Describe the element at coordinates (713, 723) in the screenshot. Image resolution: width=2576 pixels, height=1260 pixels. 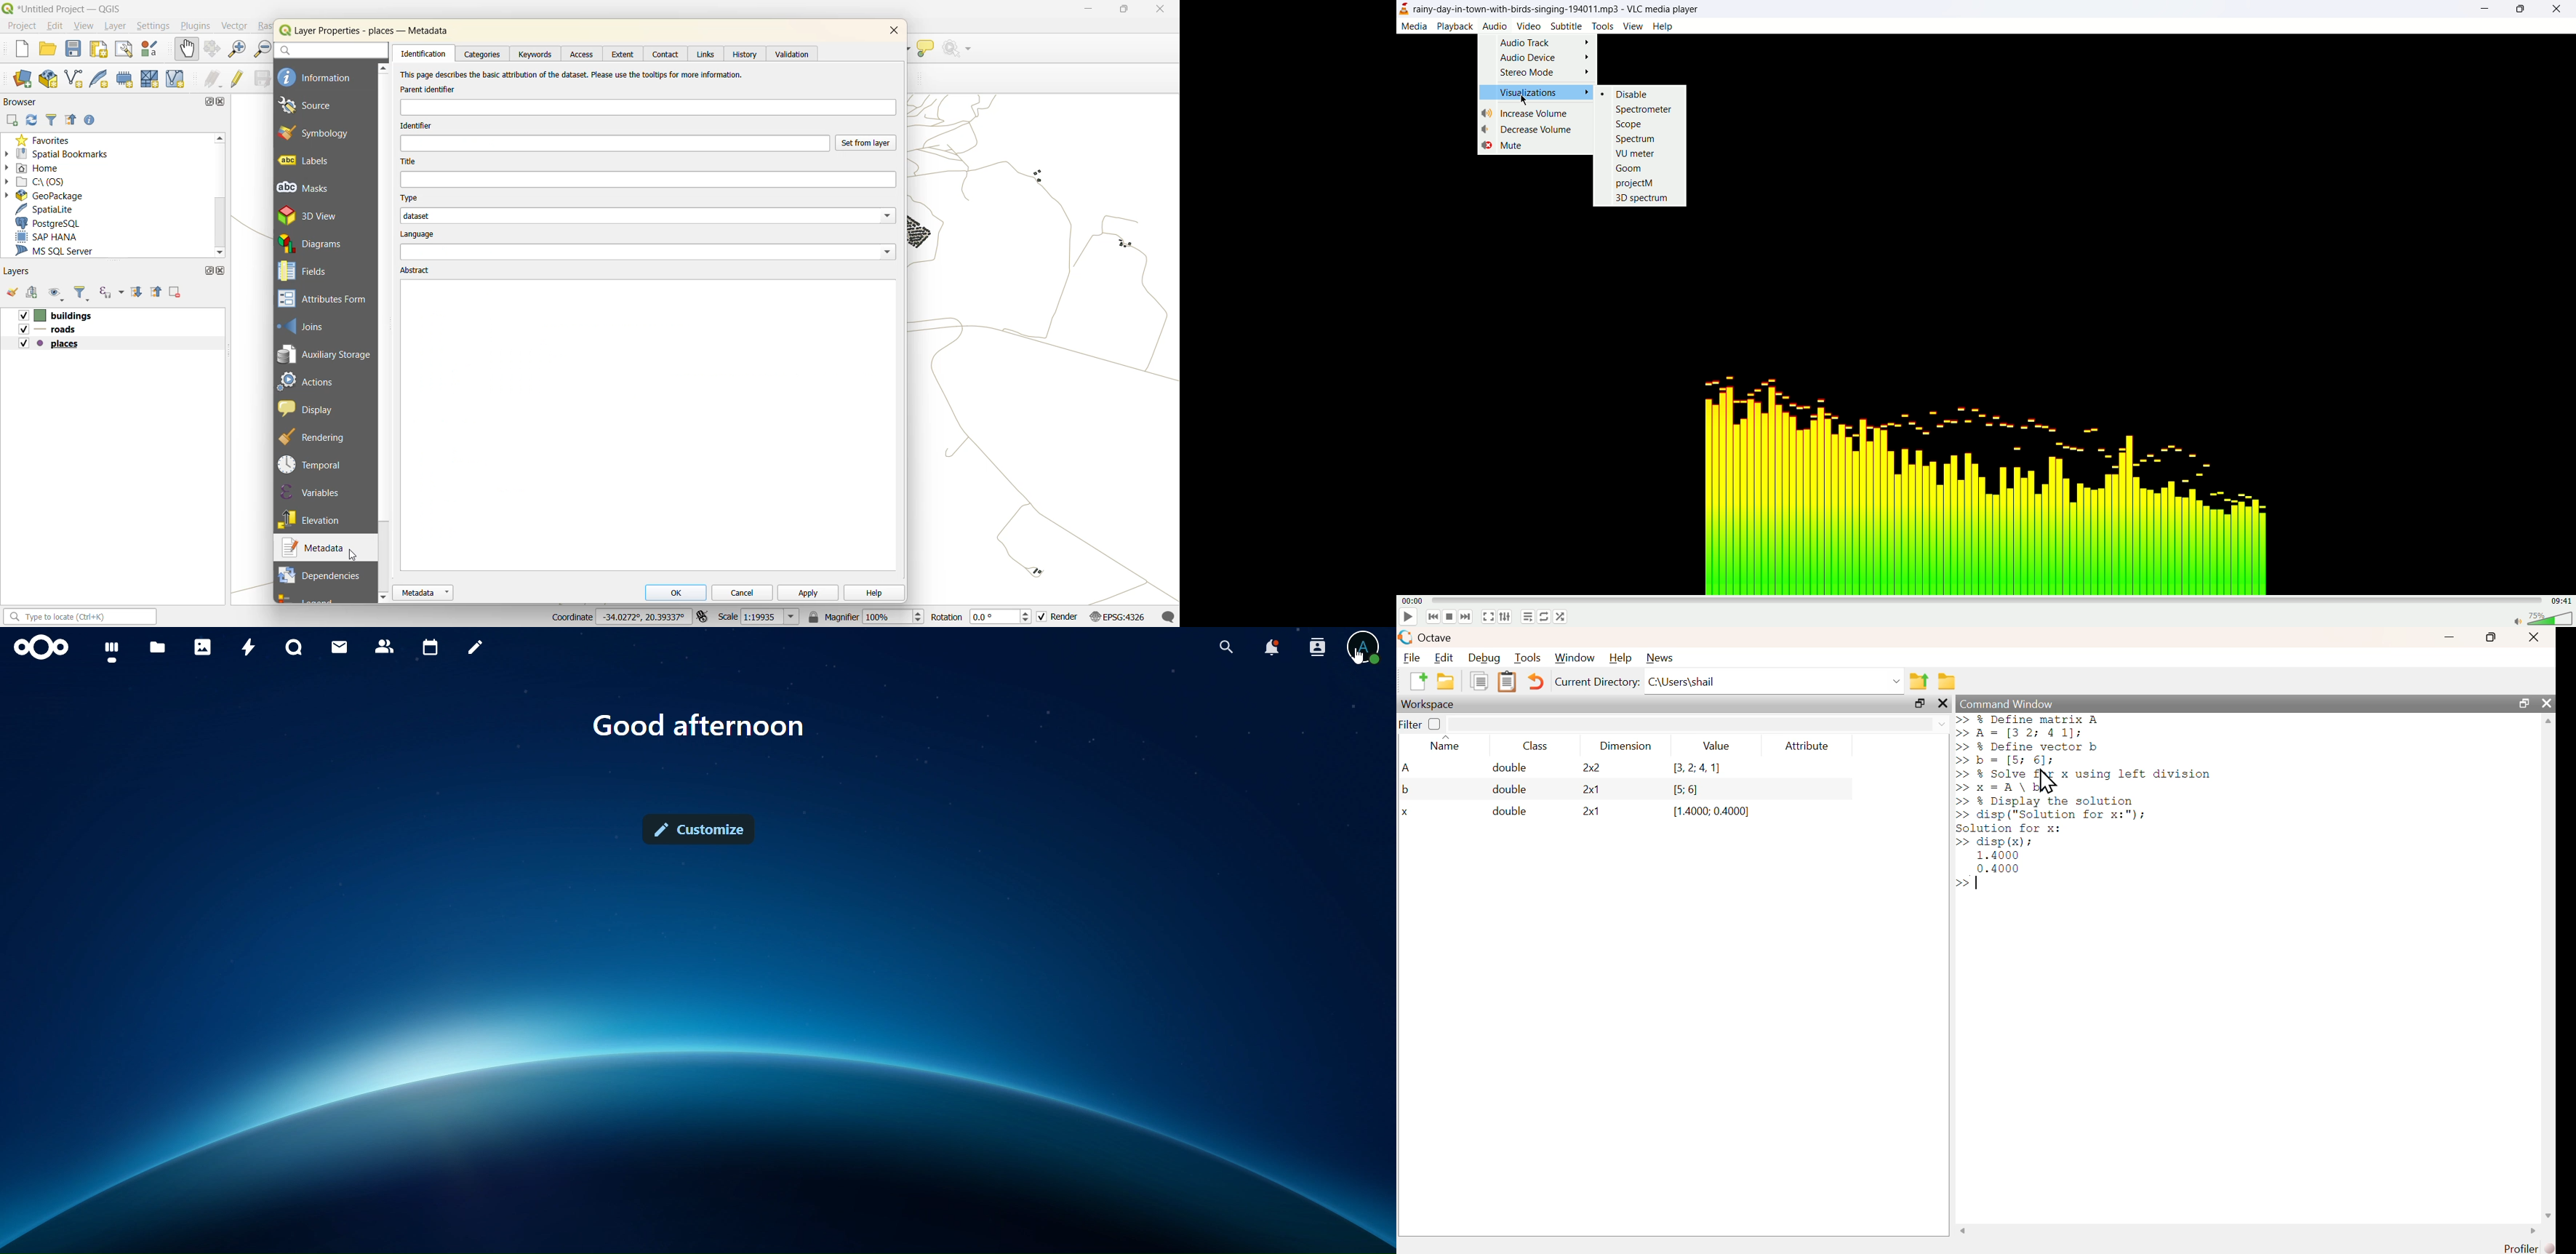
I see ` Good morning` at that location.